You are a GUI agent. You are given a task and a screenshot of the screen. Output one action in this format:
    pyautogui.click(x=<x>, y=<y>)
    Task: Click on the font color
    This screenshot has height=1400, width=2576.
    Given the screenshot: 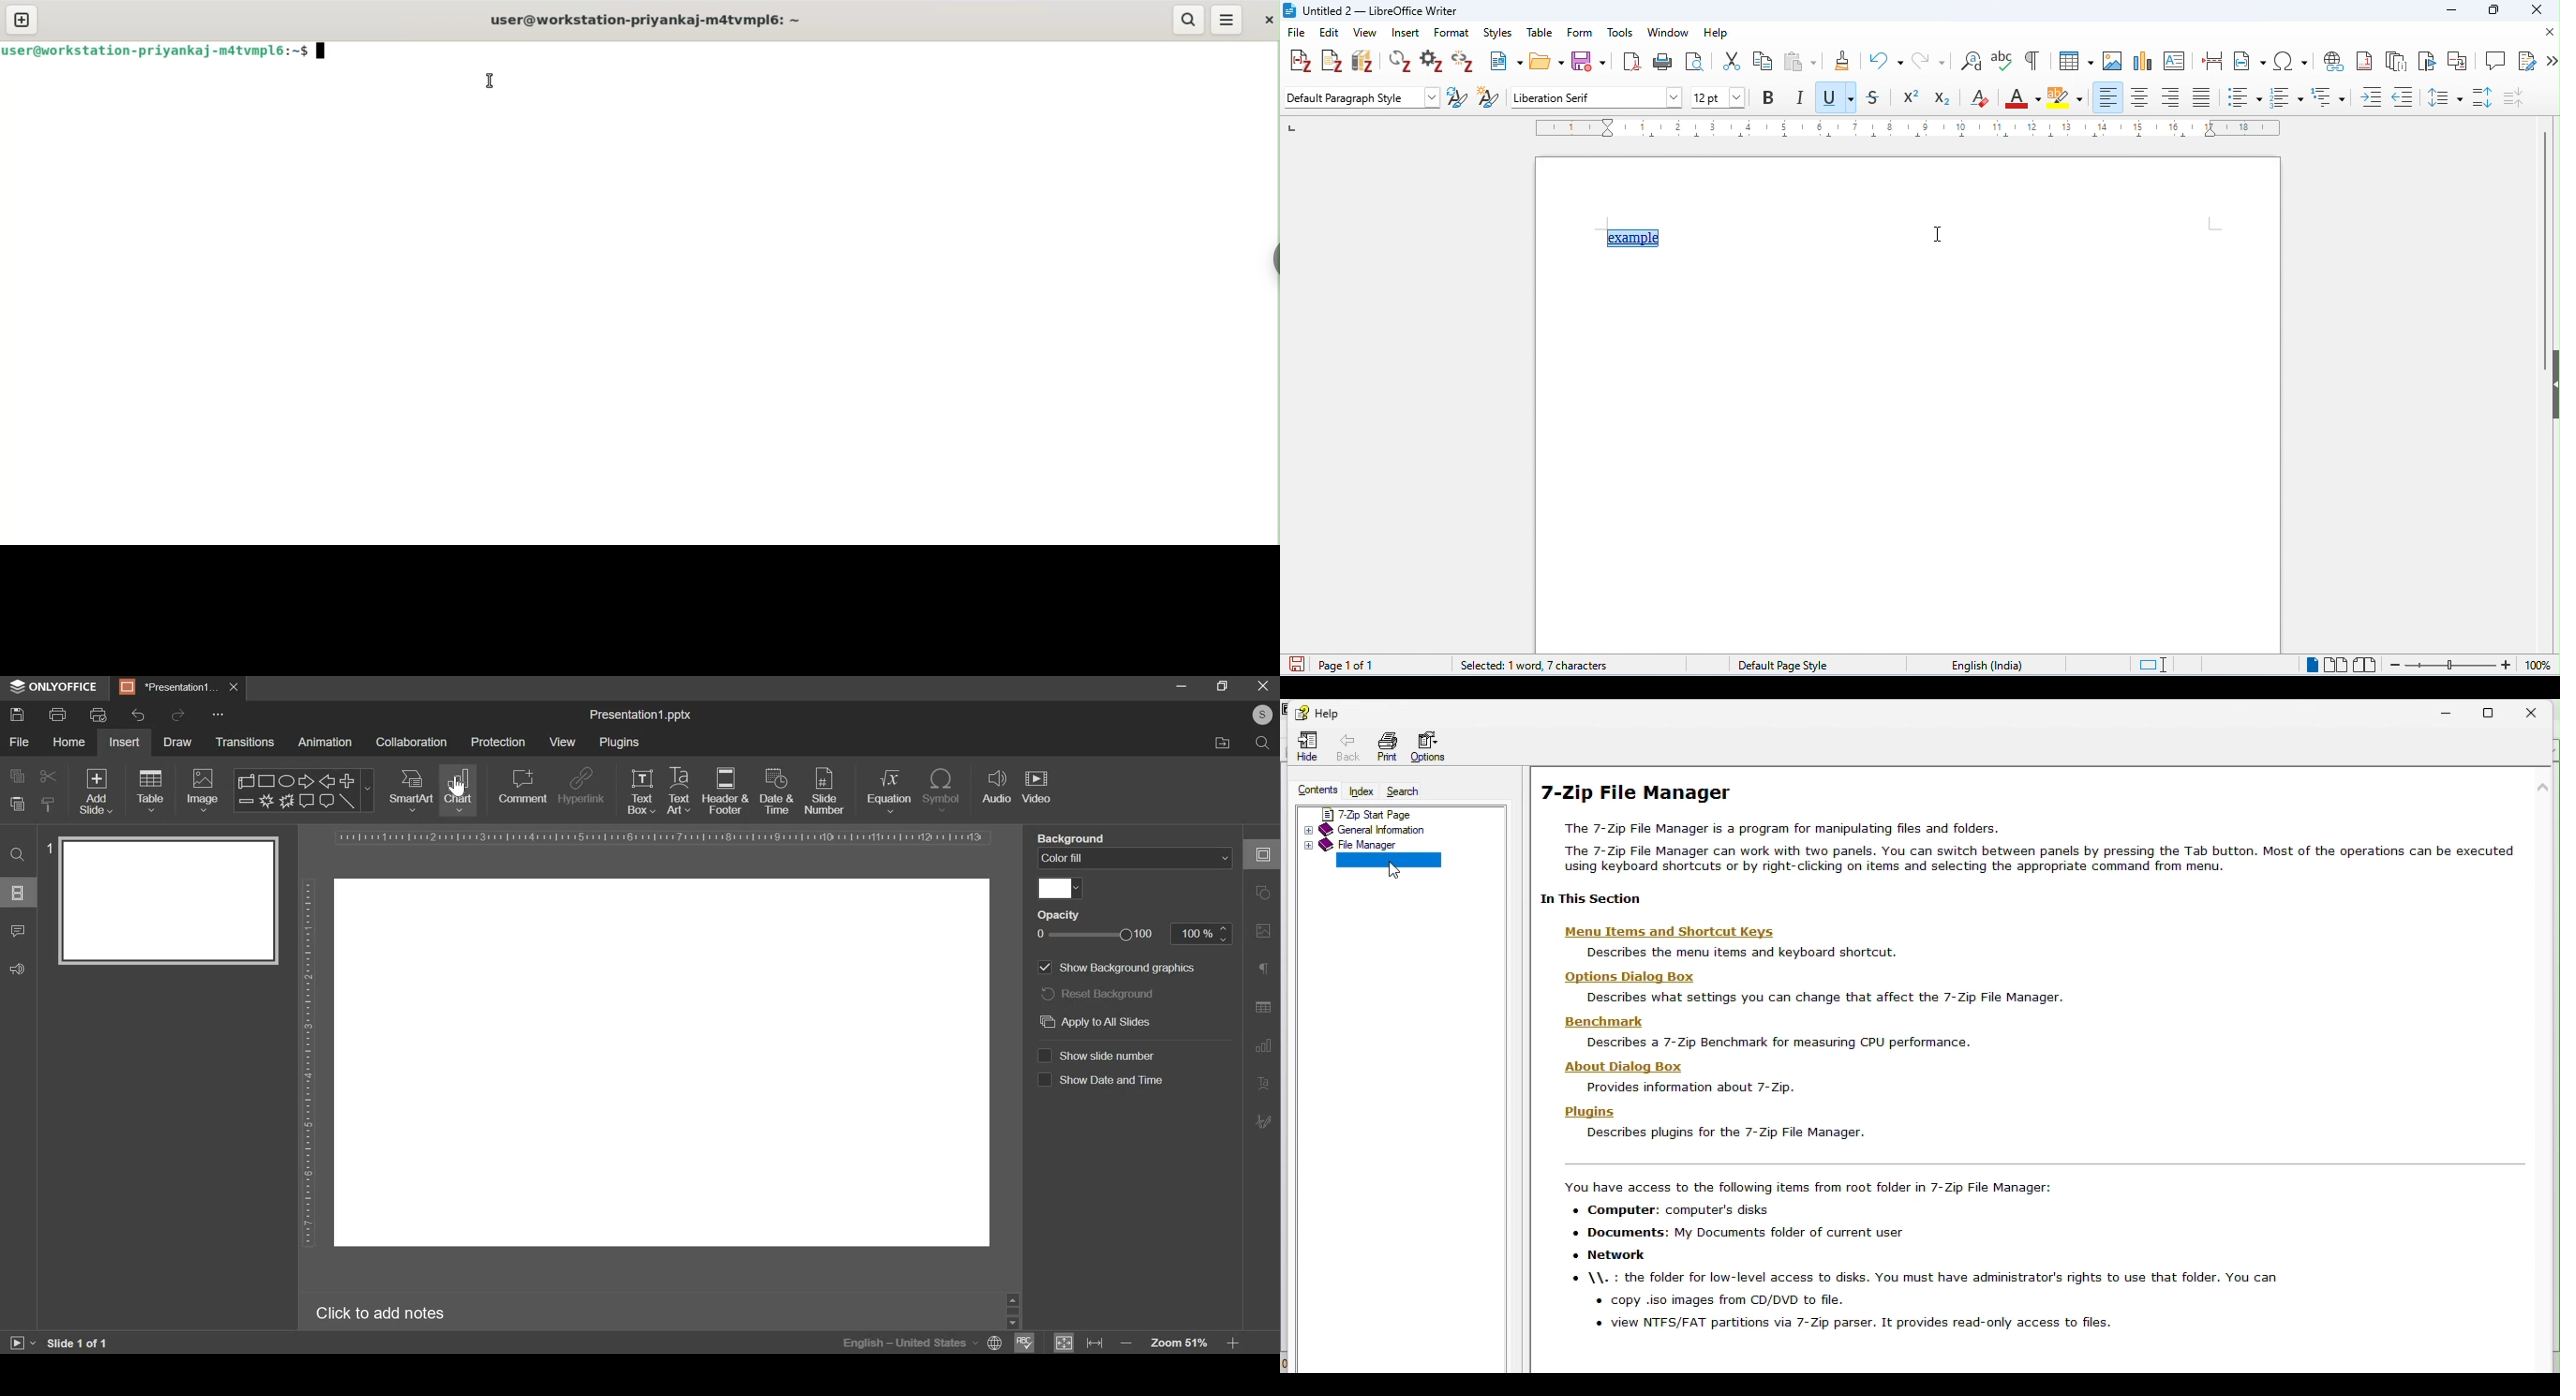 What is the action you would take?
    pyautogui.click(x=2023, y=99)
    